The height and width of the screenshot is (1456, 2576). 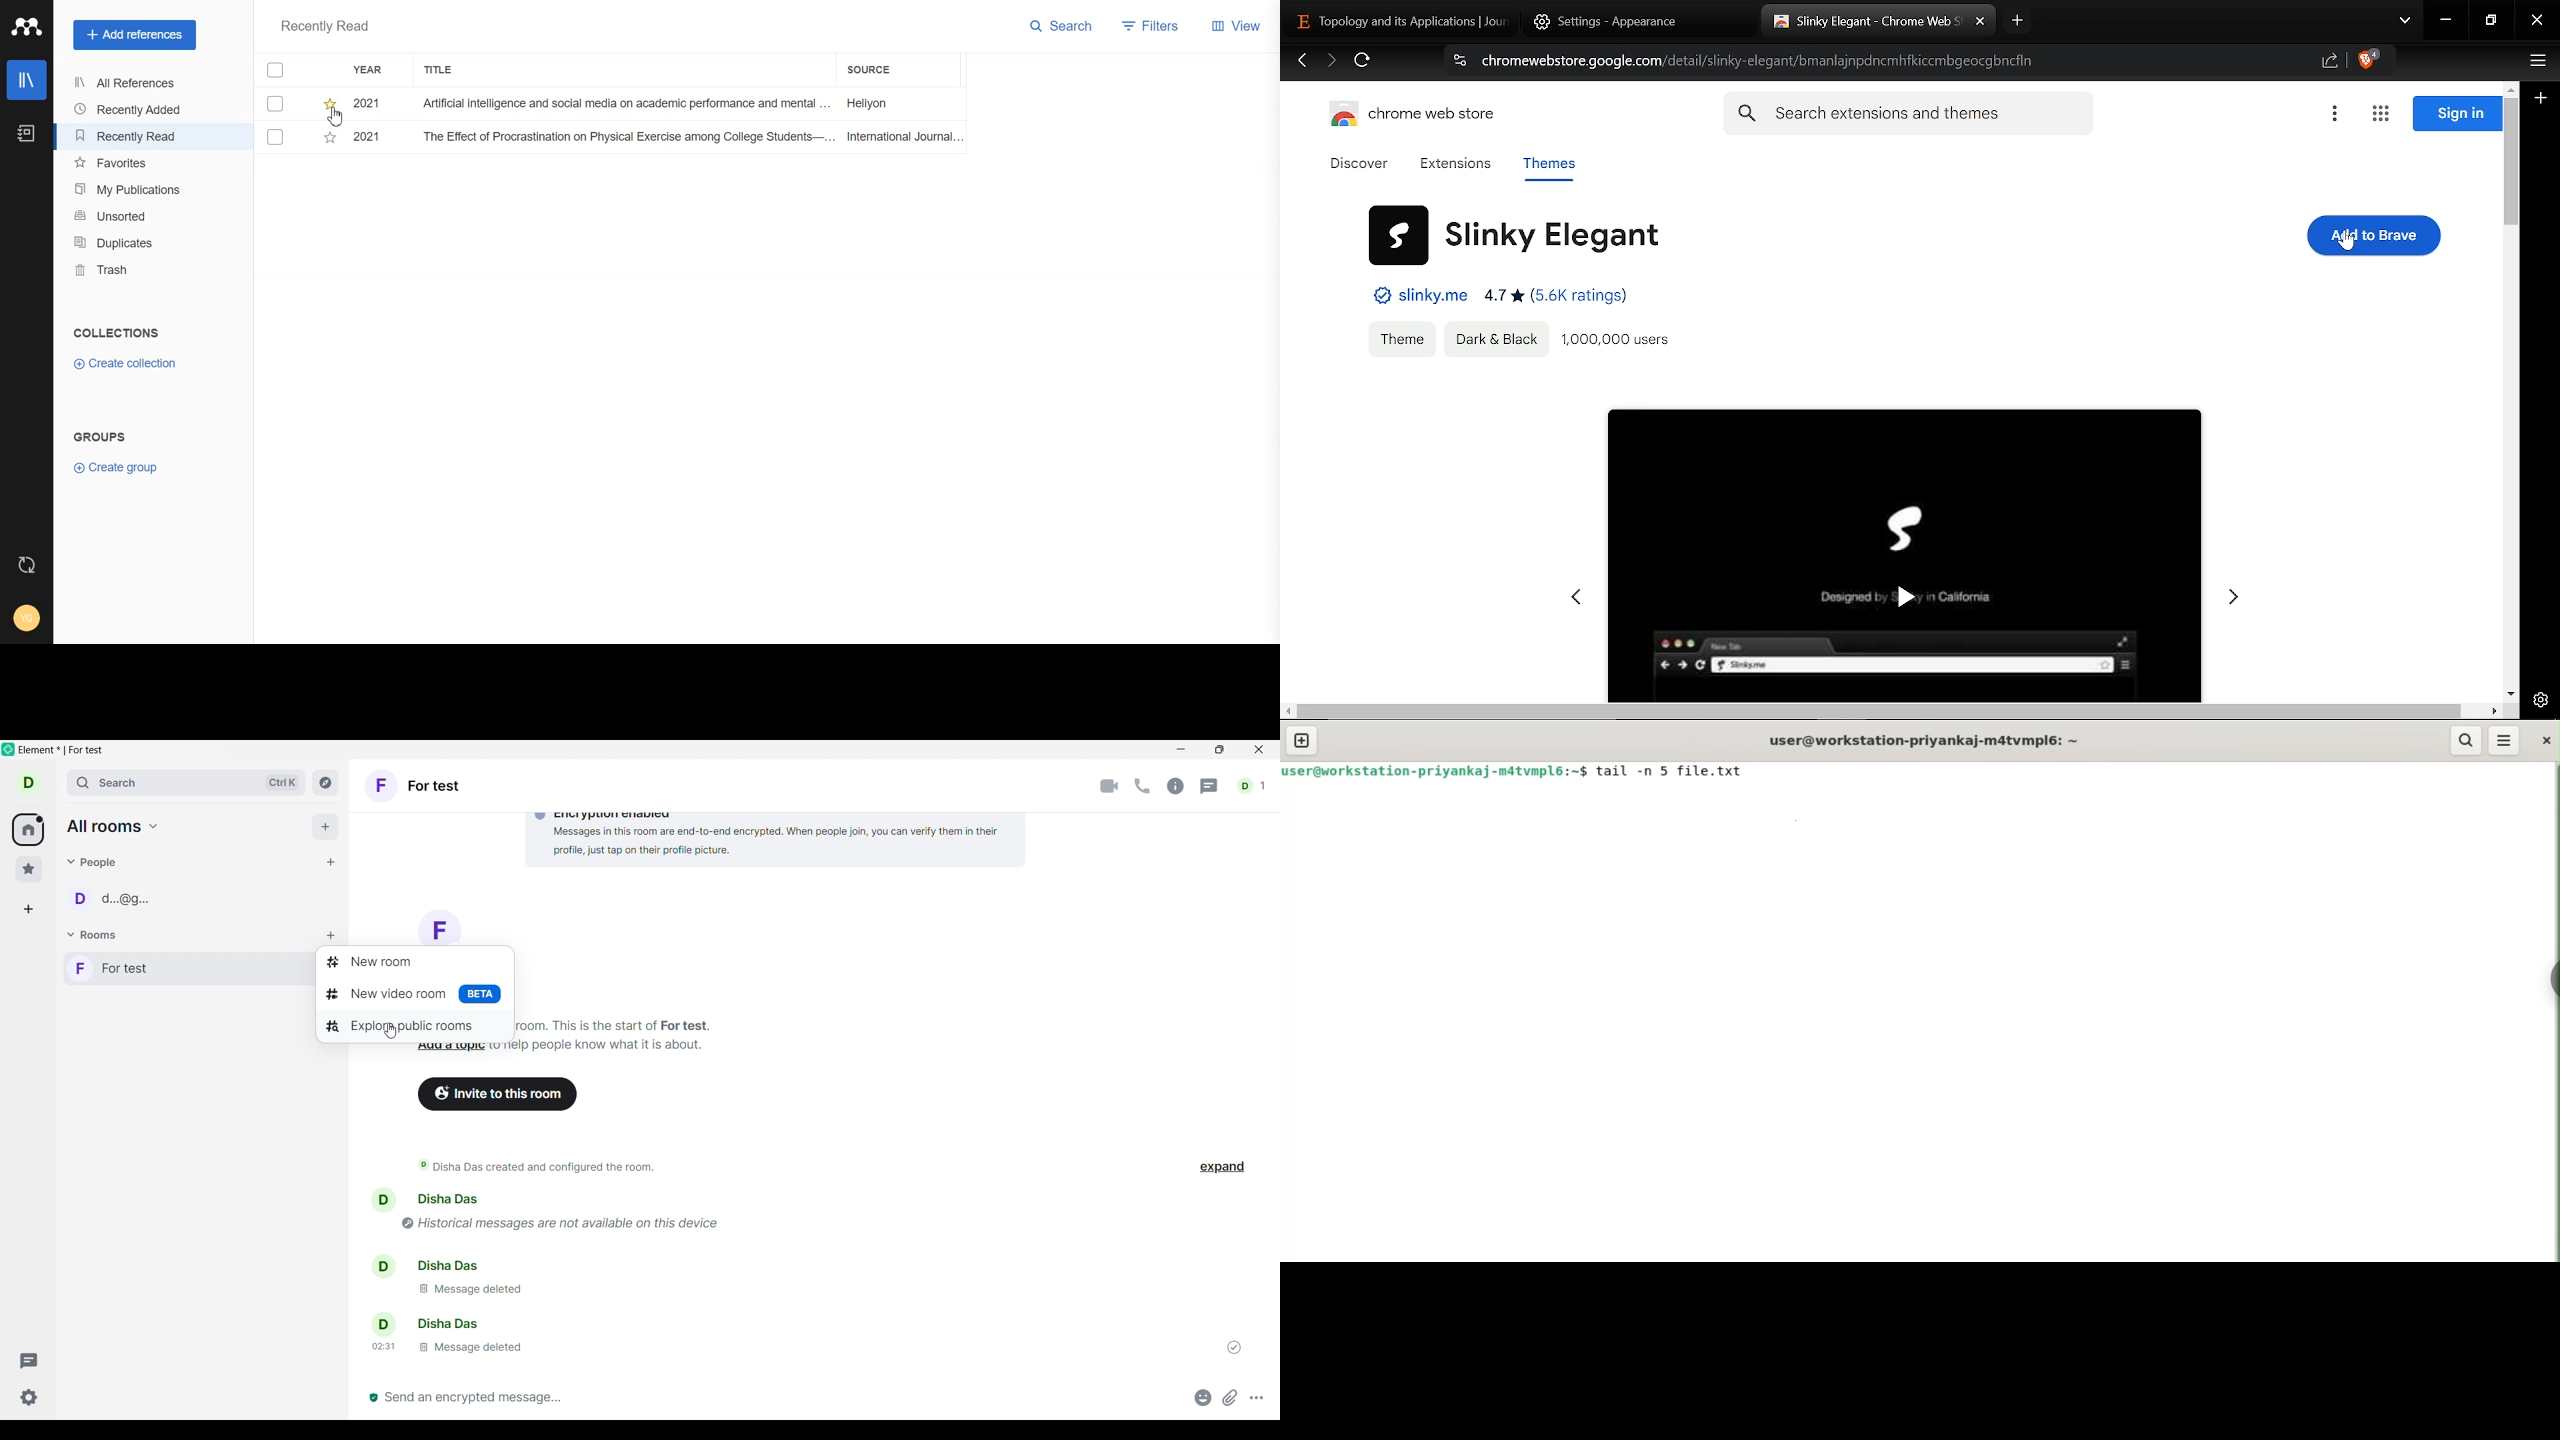 What do you see at coordinates (1182, 751) in the screenshot?
I see `Minimize` at bounding box center [1182, 751].